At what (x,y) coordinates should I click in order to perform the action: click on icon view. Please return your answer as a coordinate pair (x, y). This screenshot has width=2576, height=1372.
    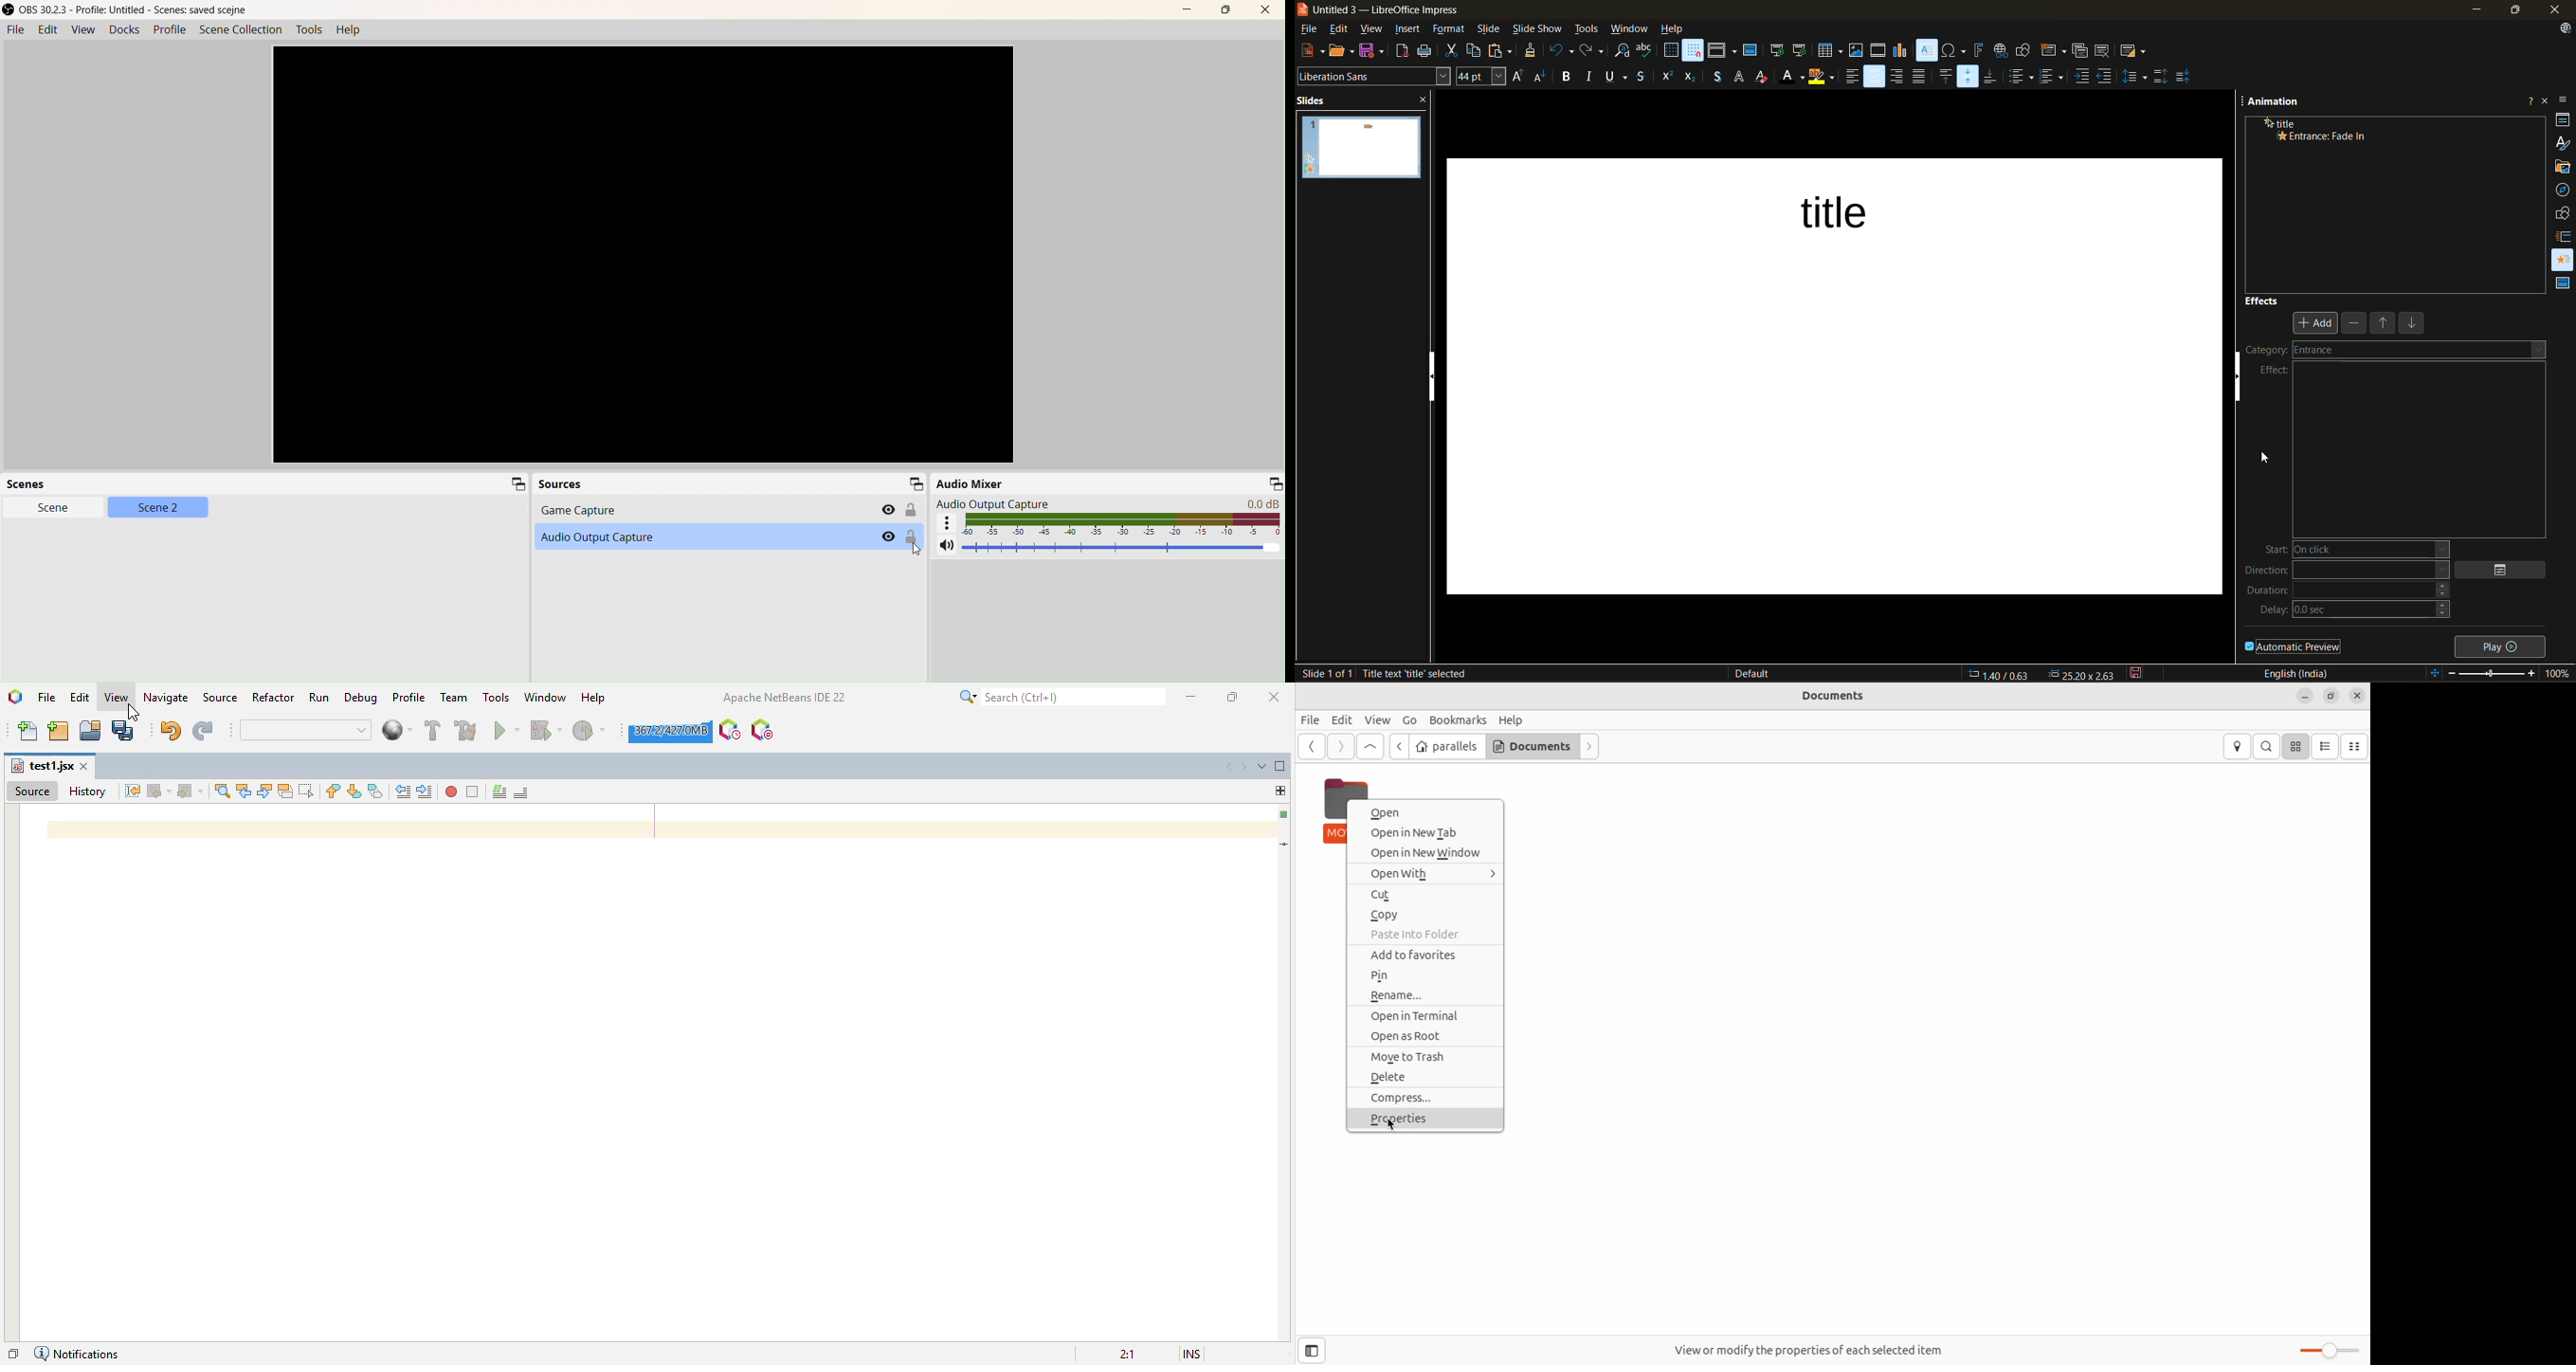
    Looking at the image, I should click on (2298, 747).